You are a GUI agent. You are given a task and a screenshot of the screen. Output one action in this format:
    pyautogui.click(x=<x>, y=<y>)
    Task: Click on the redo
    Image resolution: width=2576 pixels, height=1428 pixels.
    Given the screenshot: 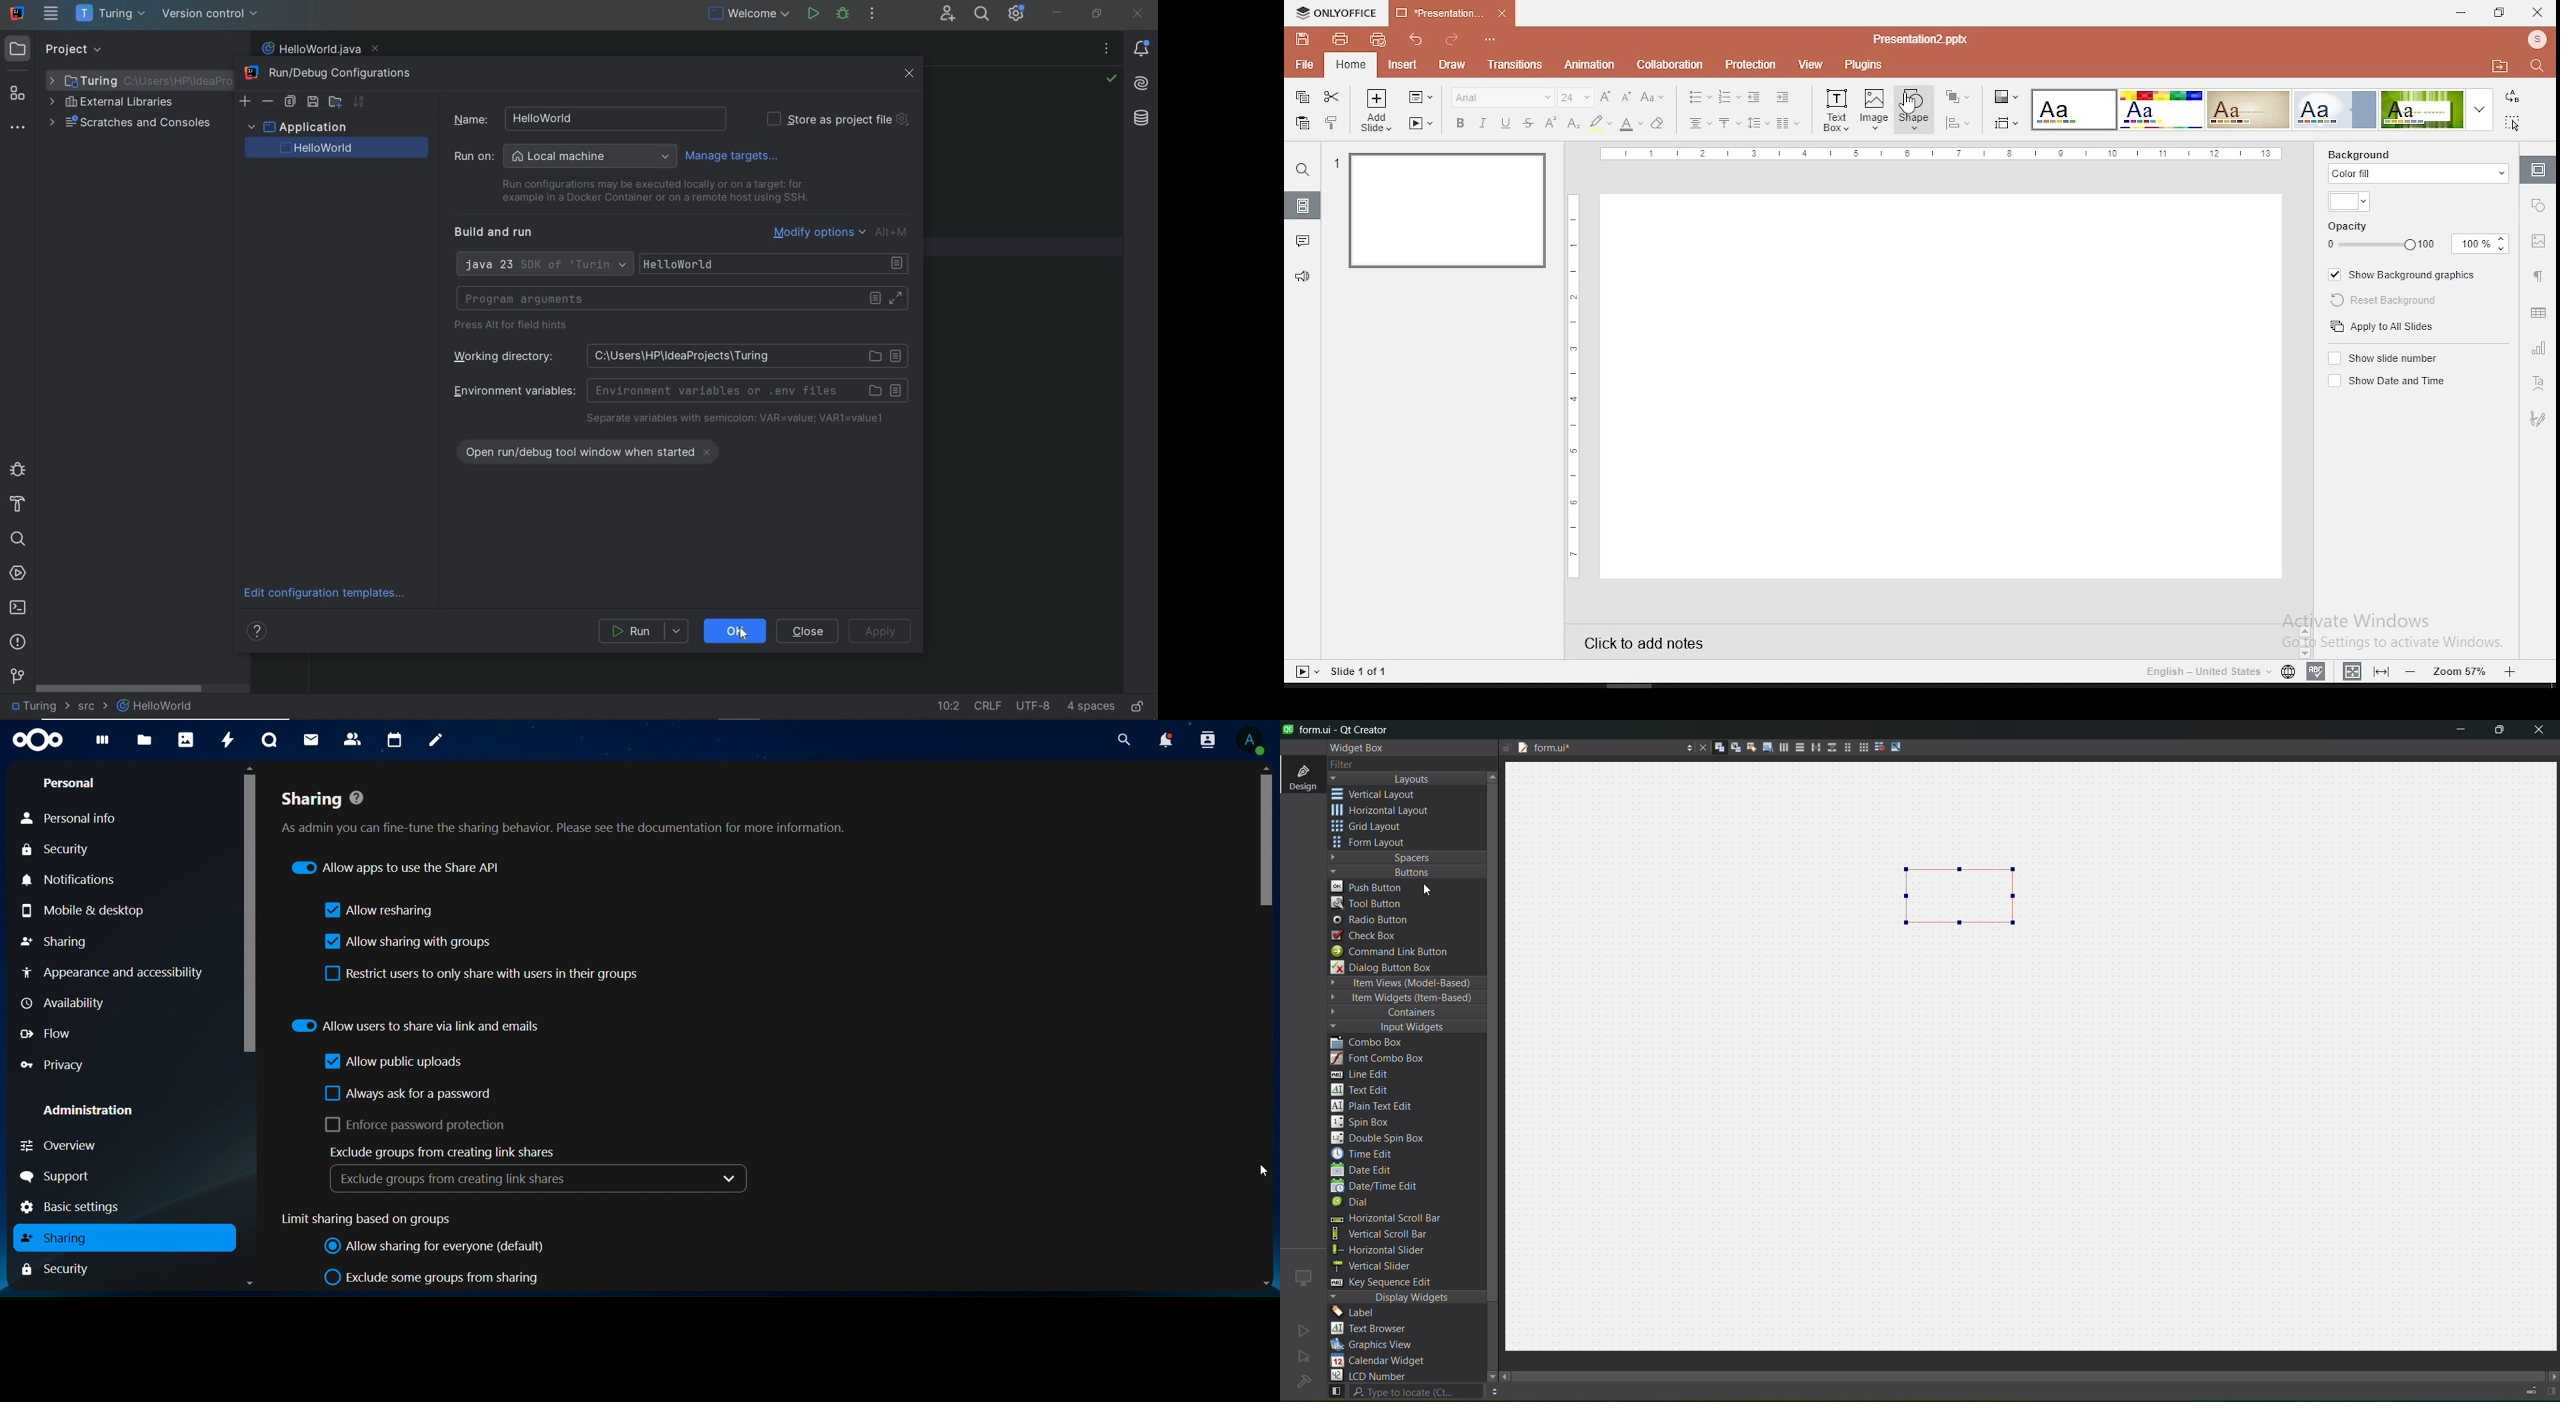 What is the action you would take?
    pyautogui.click(x=1451, y=41)
    